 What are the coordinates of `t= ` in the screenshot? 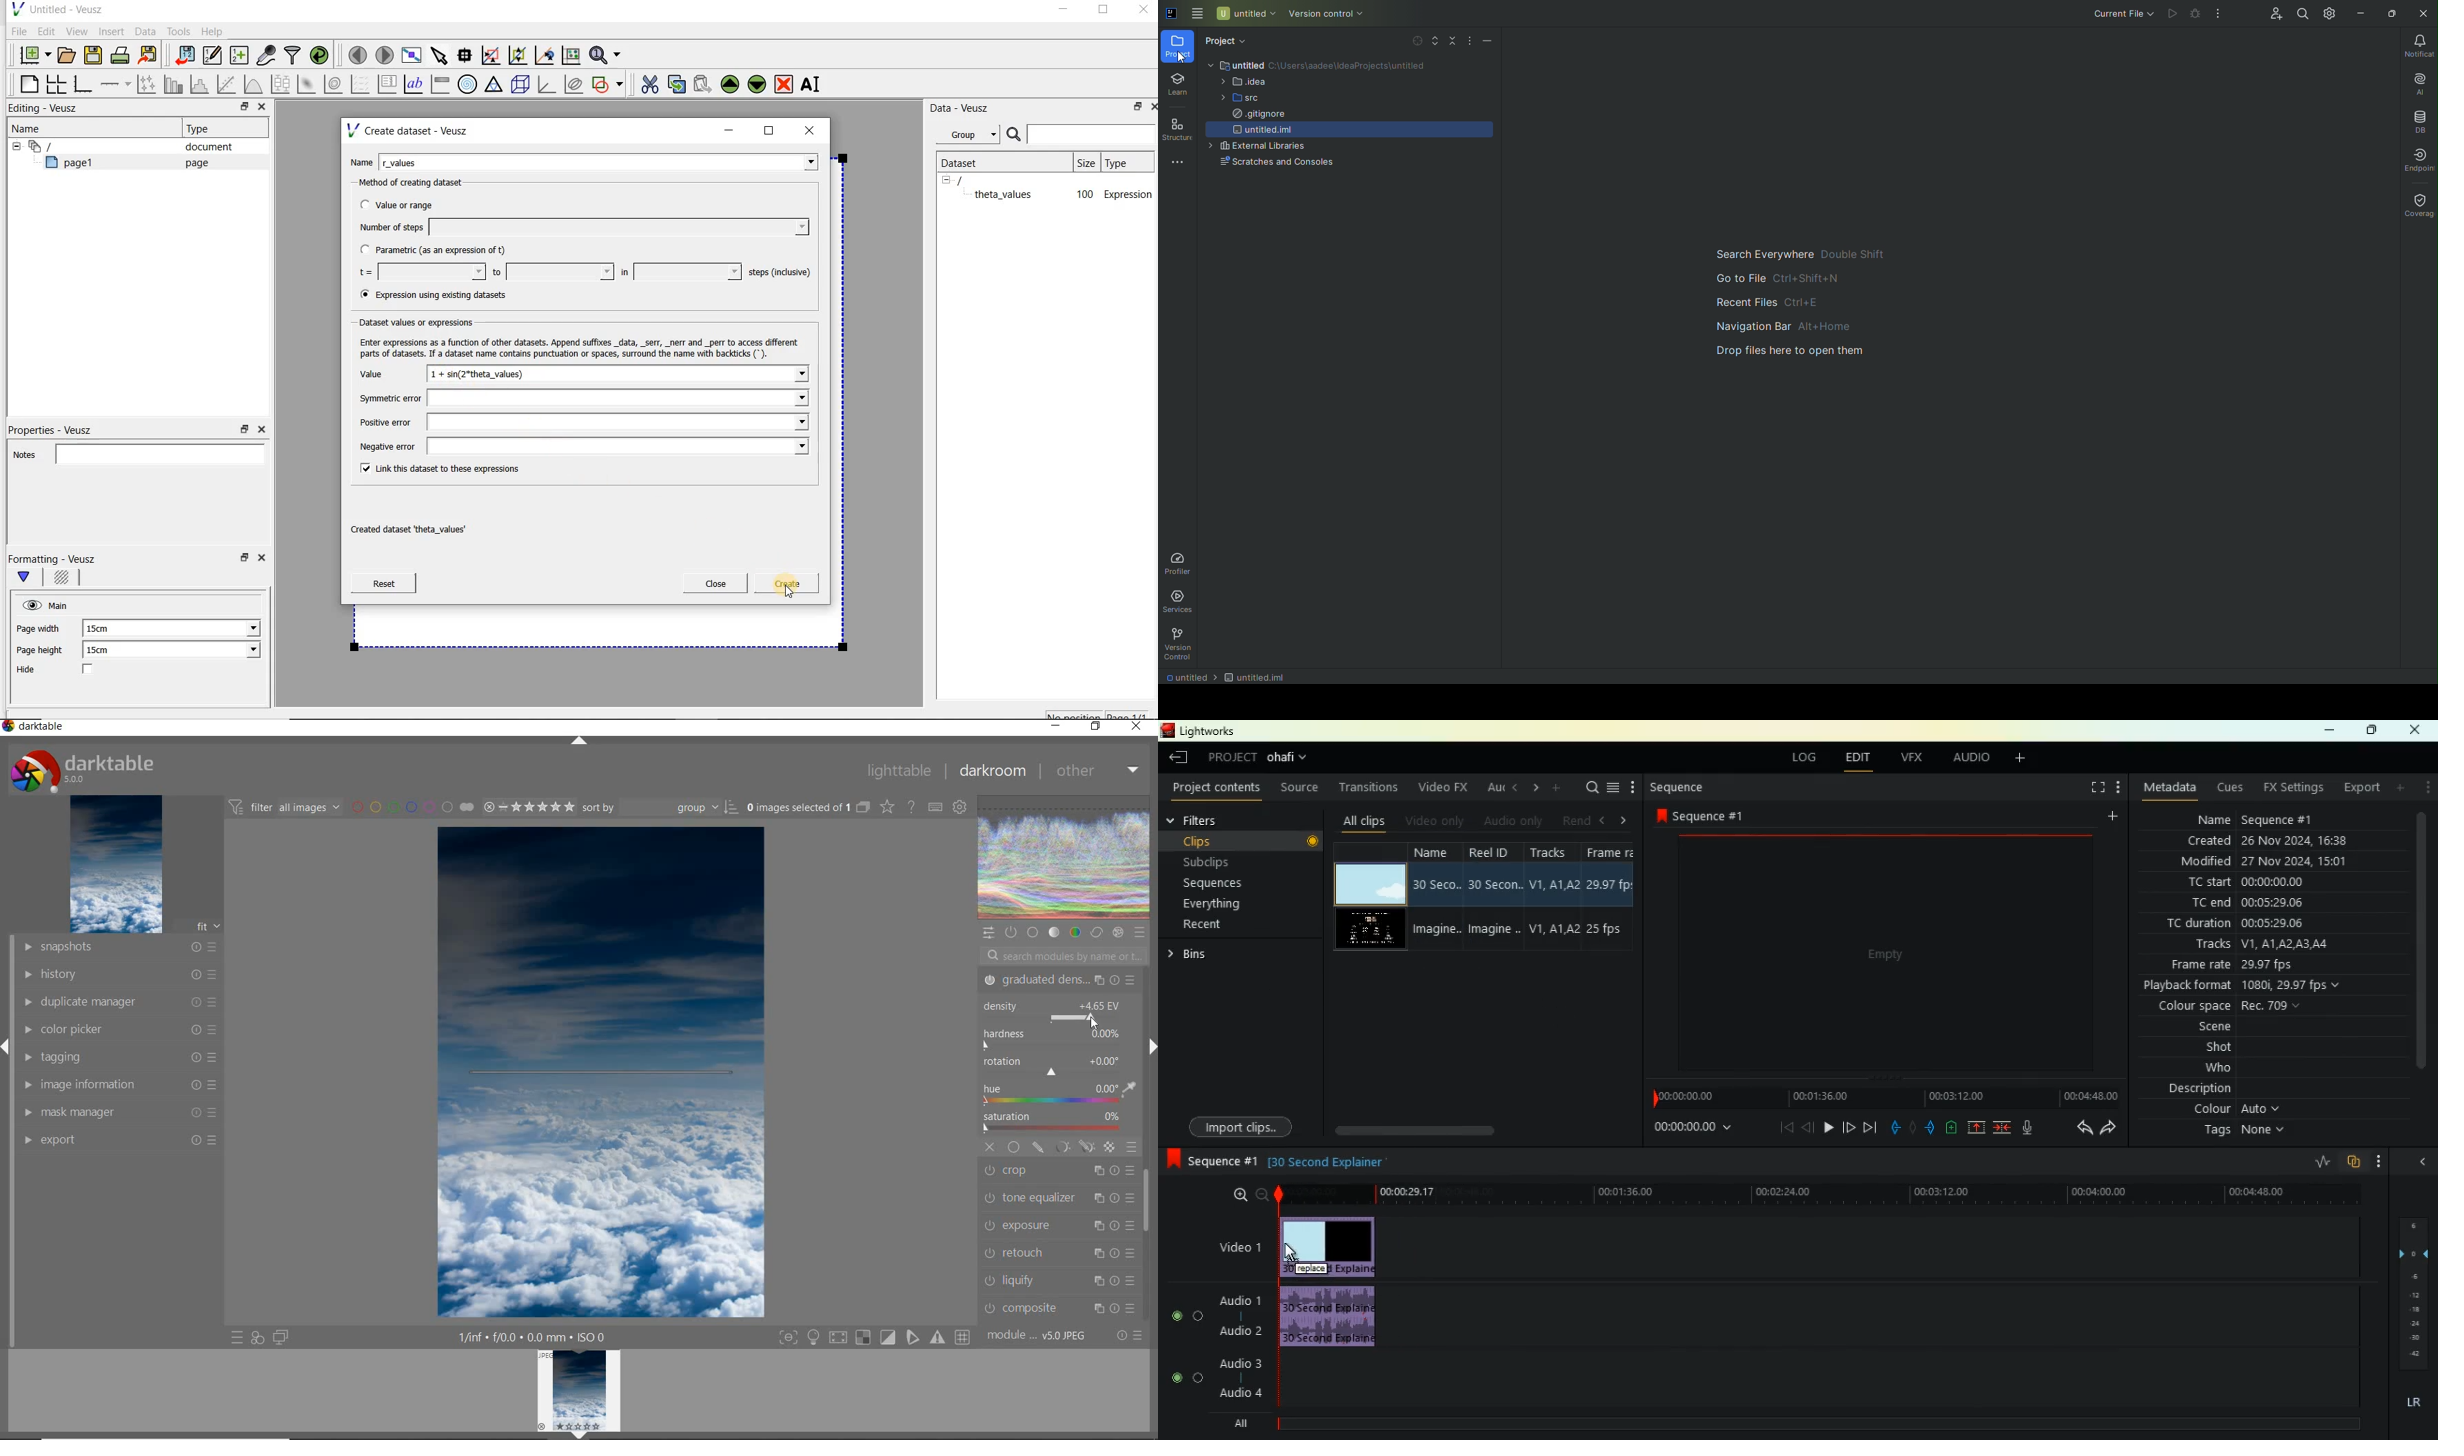 It's located at (419, 272).